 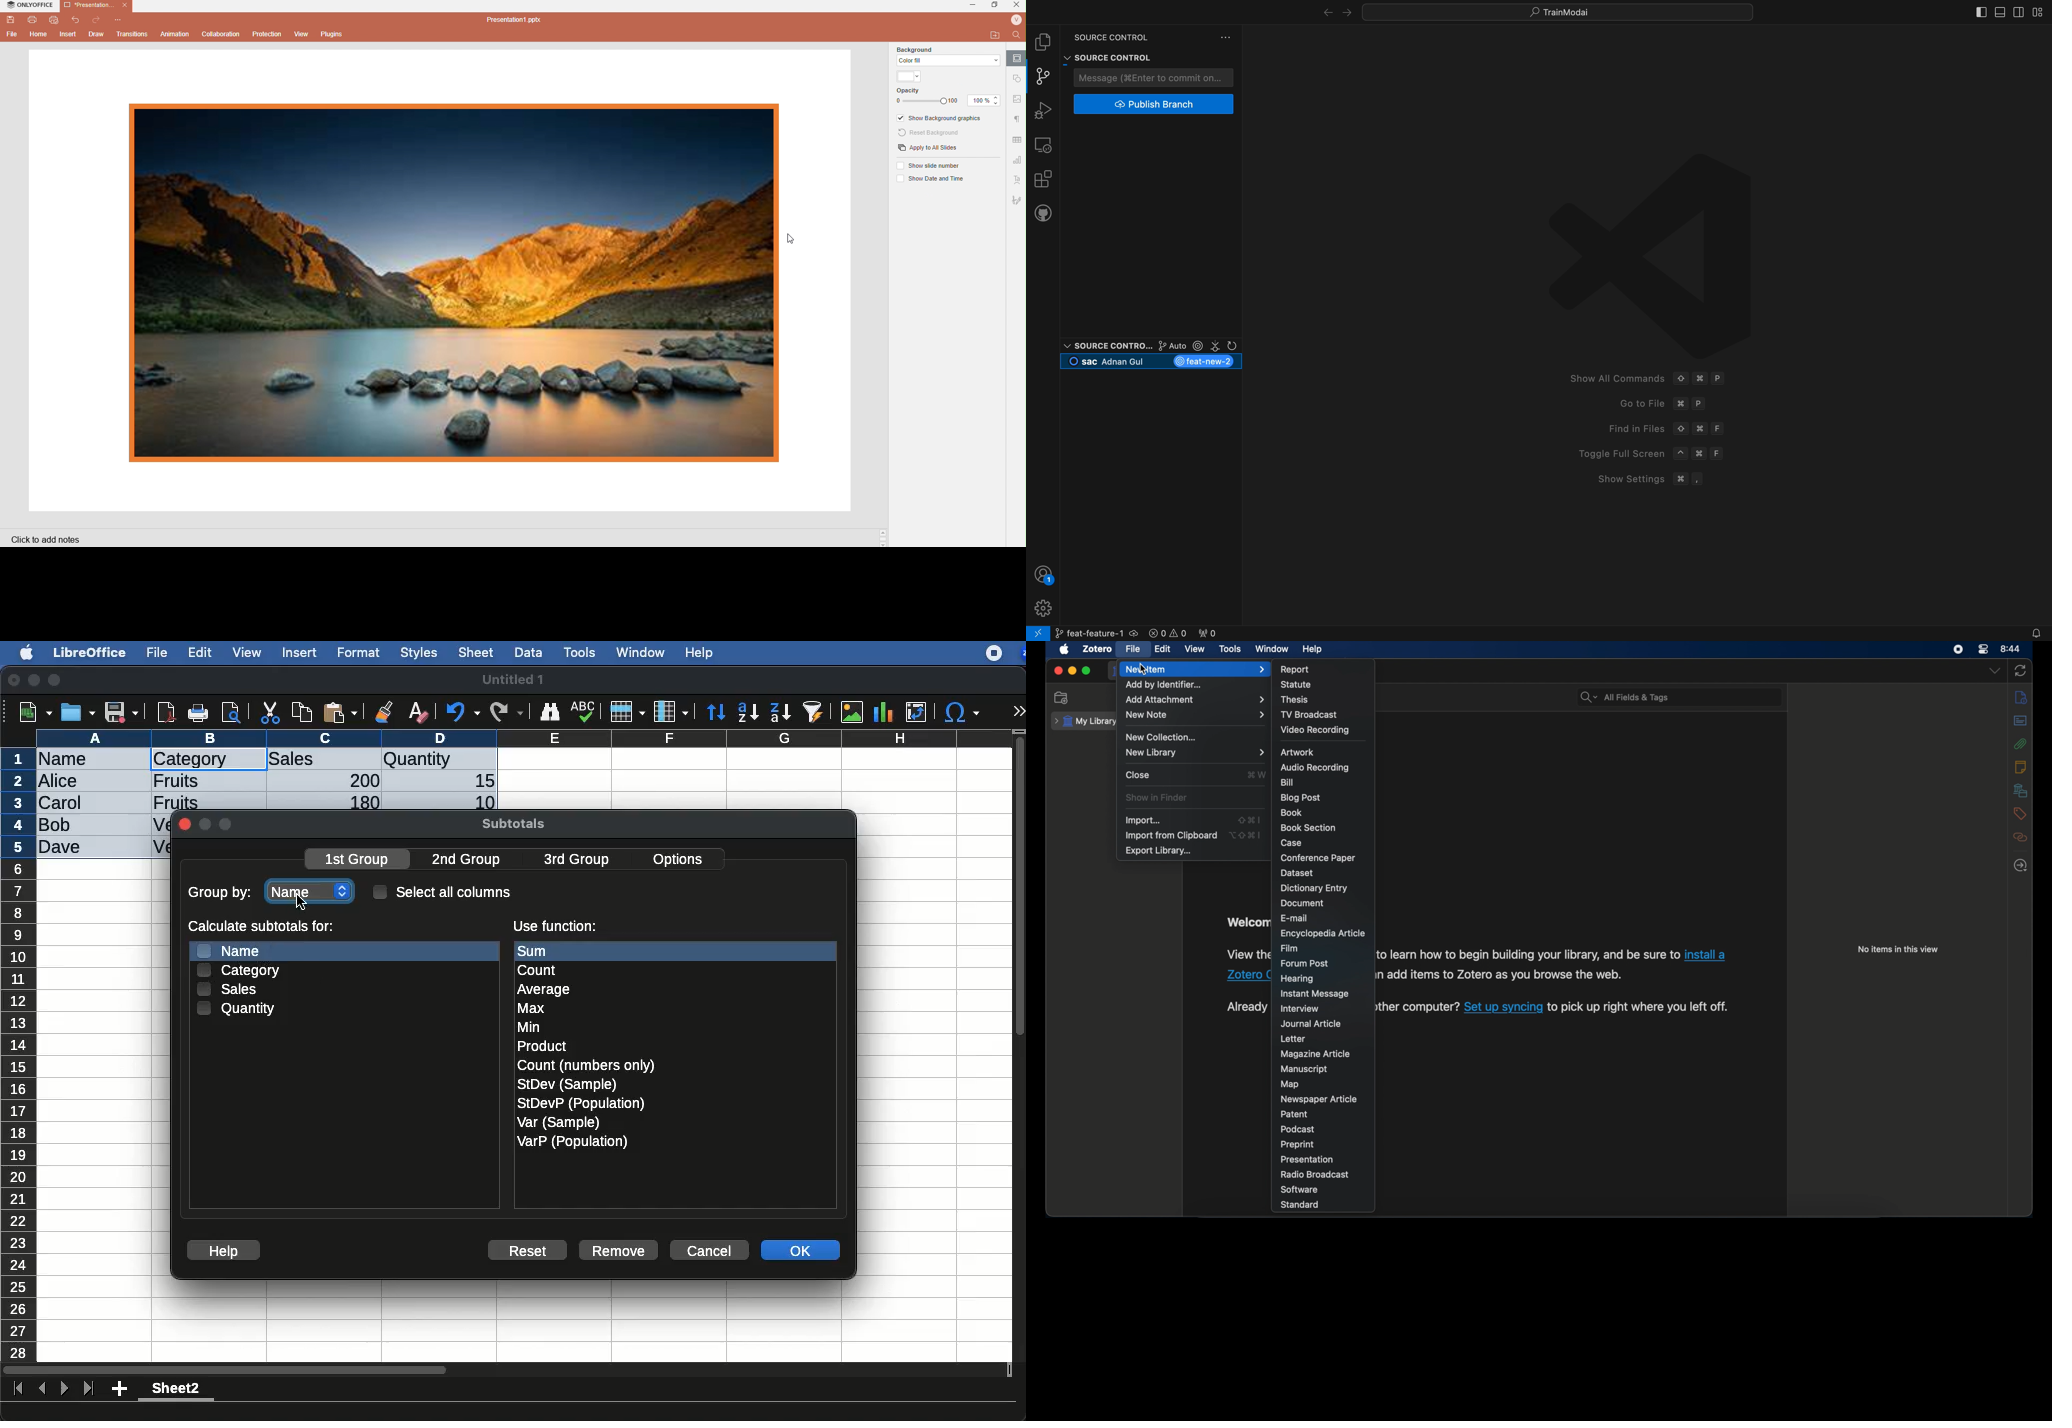 I want to click on close, so click(x=1138, y=775).